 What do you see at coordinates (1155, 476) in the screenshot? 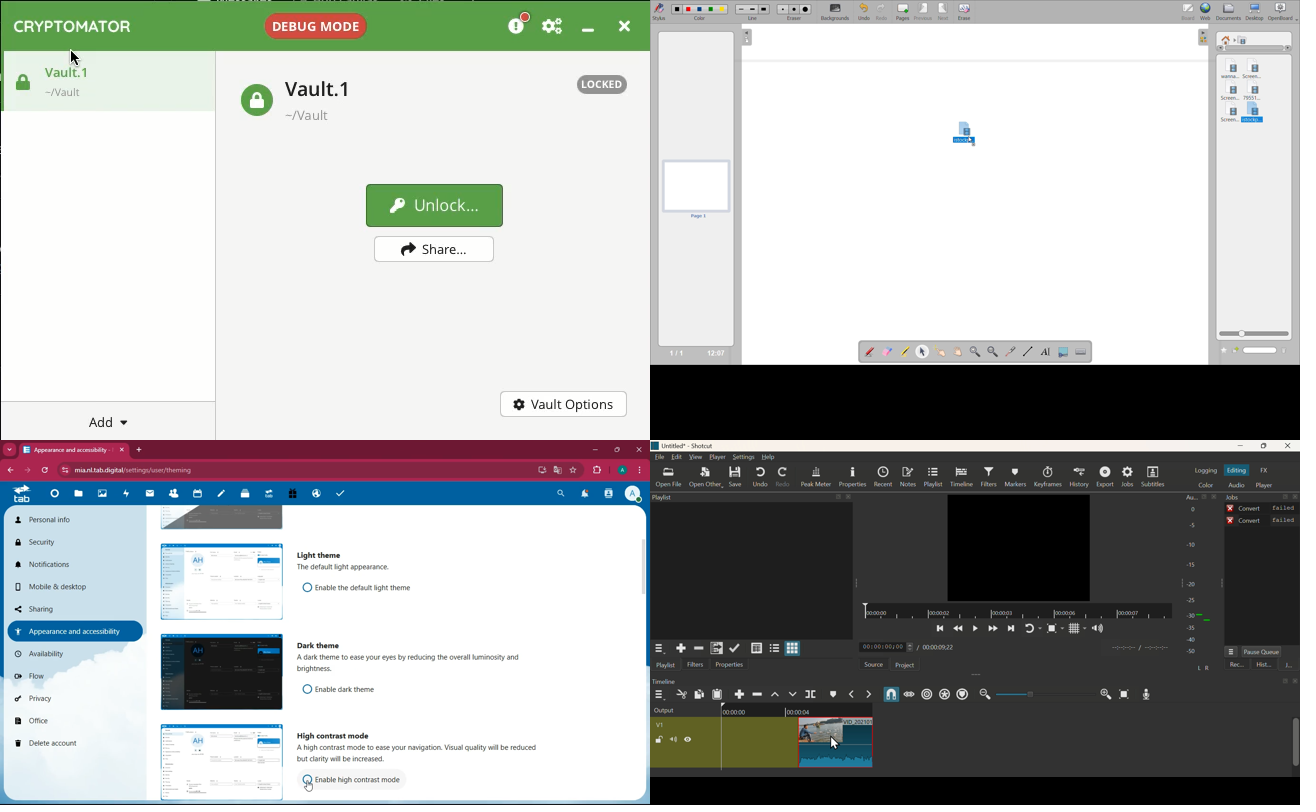
I see `Subtitles` at bounding box center [1155, 476].